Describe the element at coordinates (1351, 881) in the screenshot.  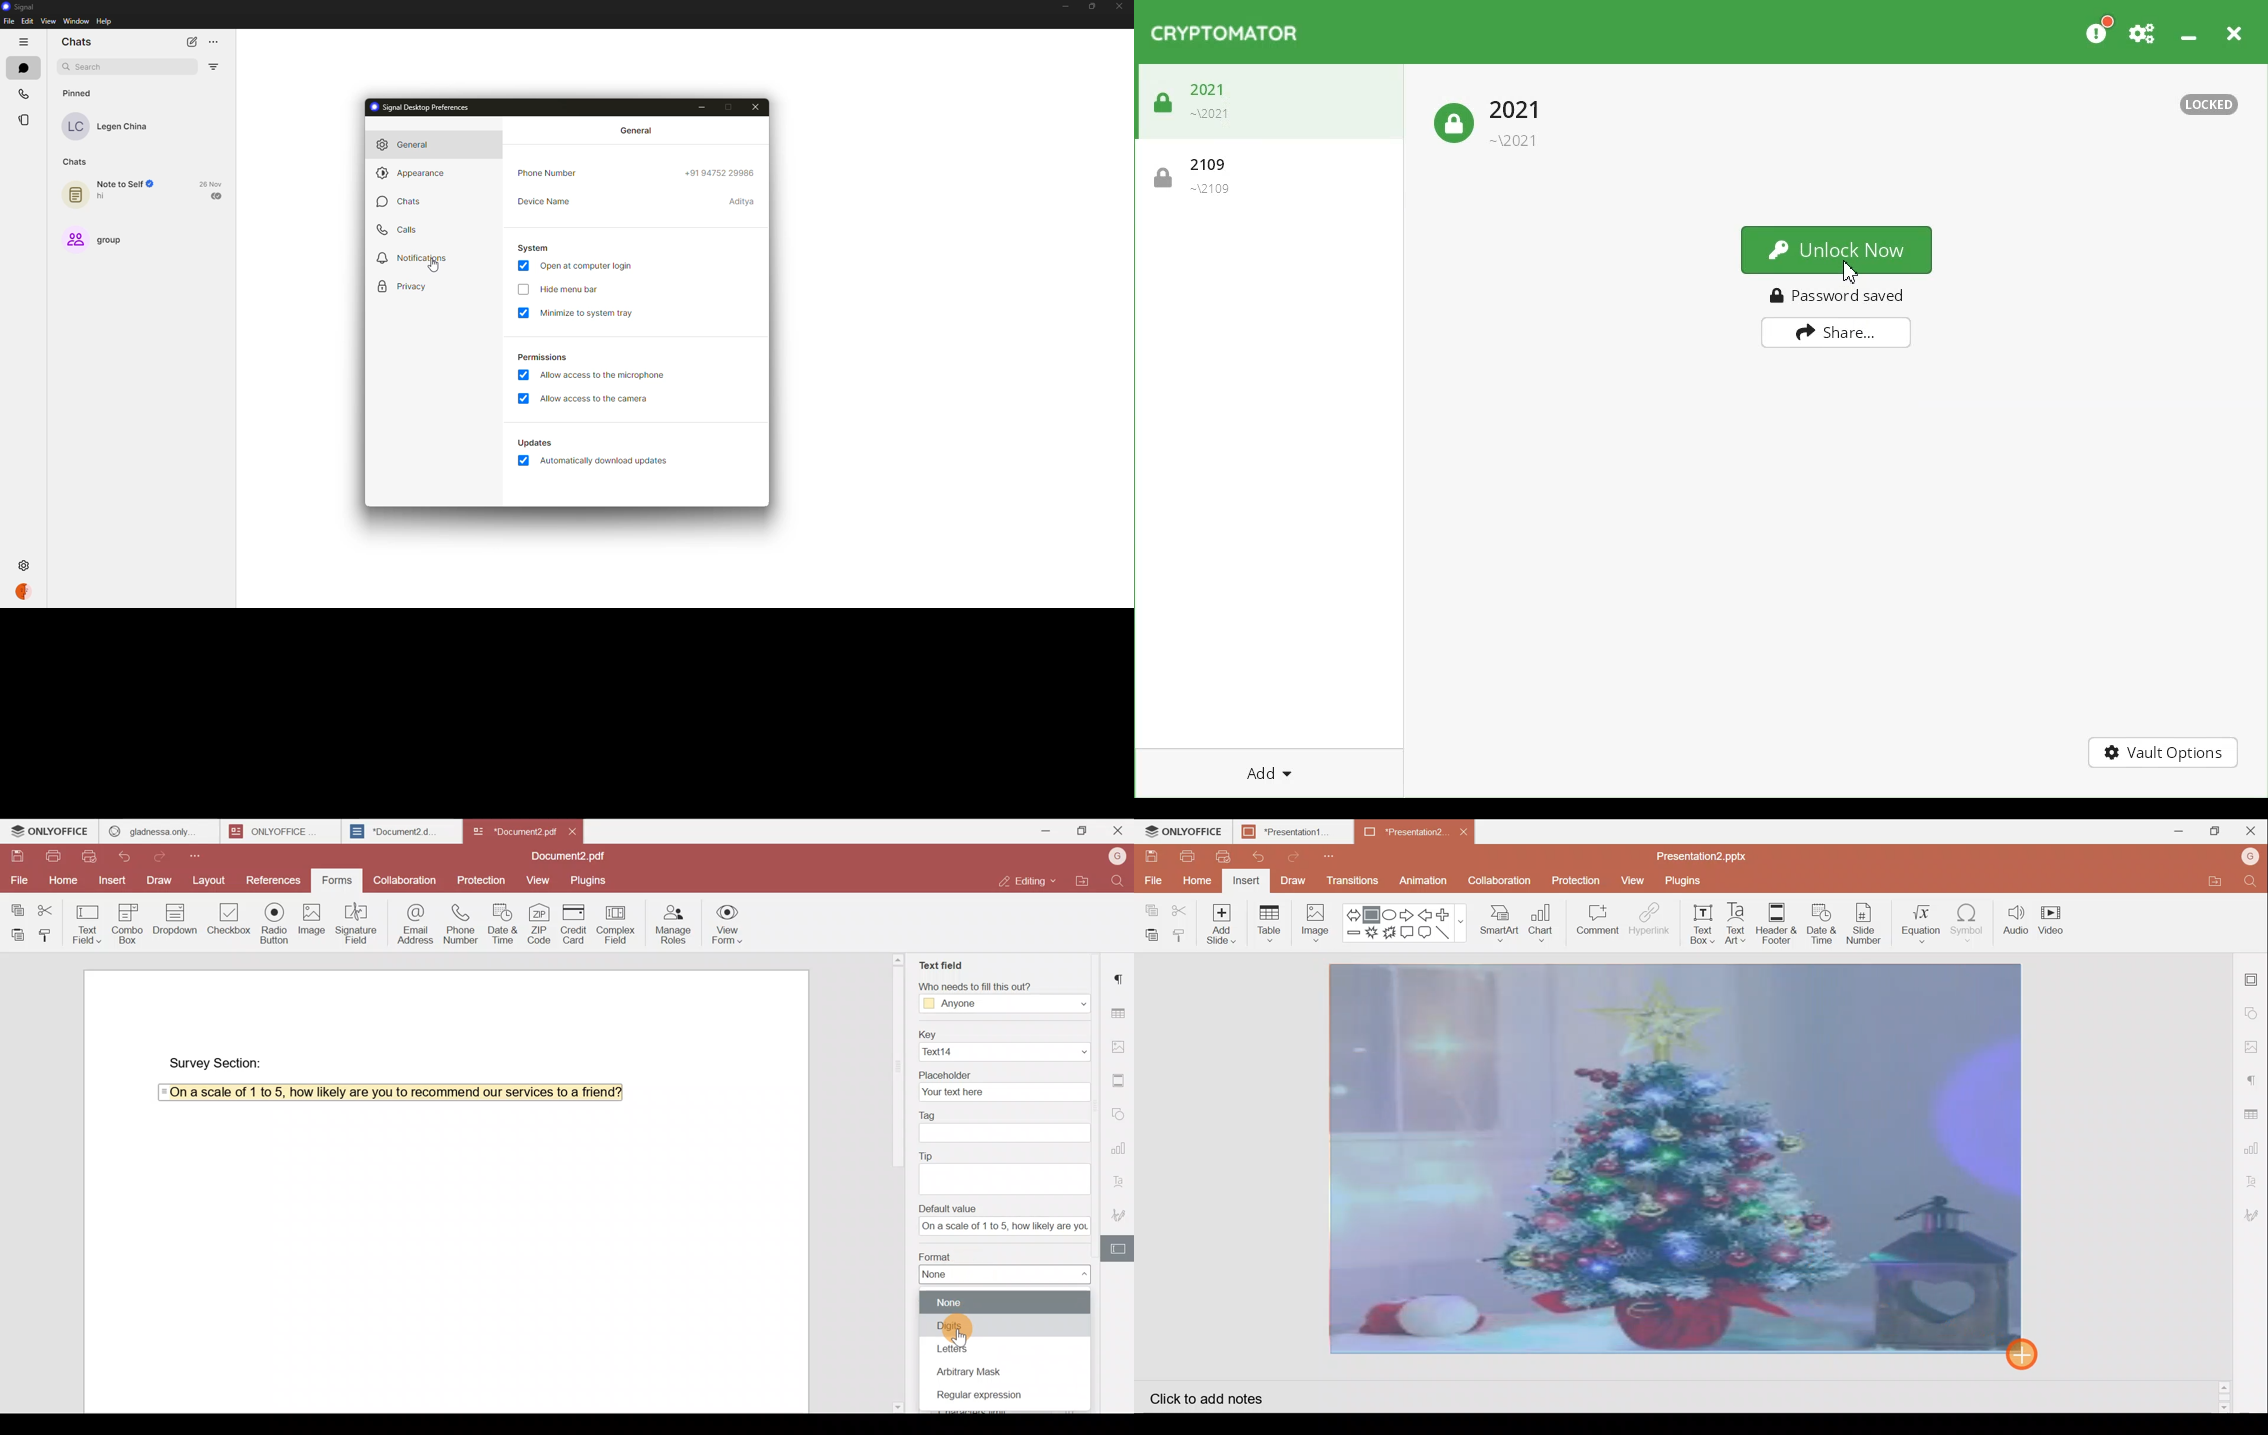
I see `Transitions` at that location.